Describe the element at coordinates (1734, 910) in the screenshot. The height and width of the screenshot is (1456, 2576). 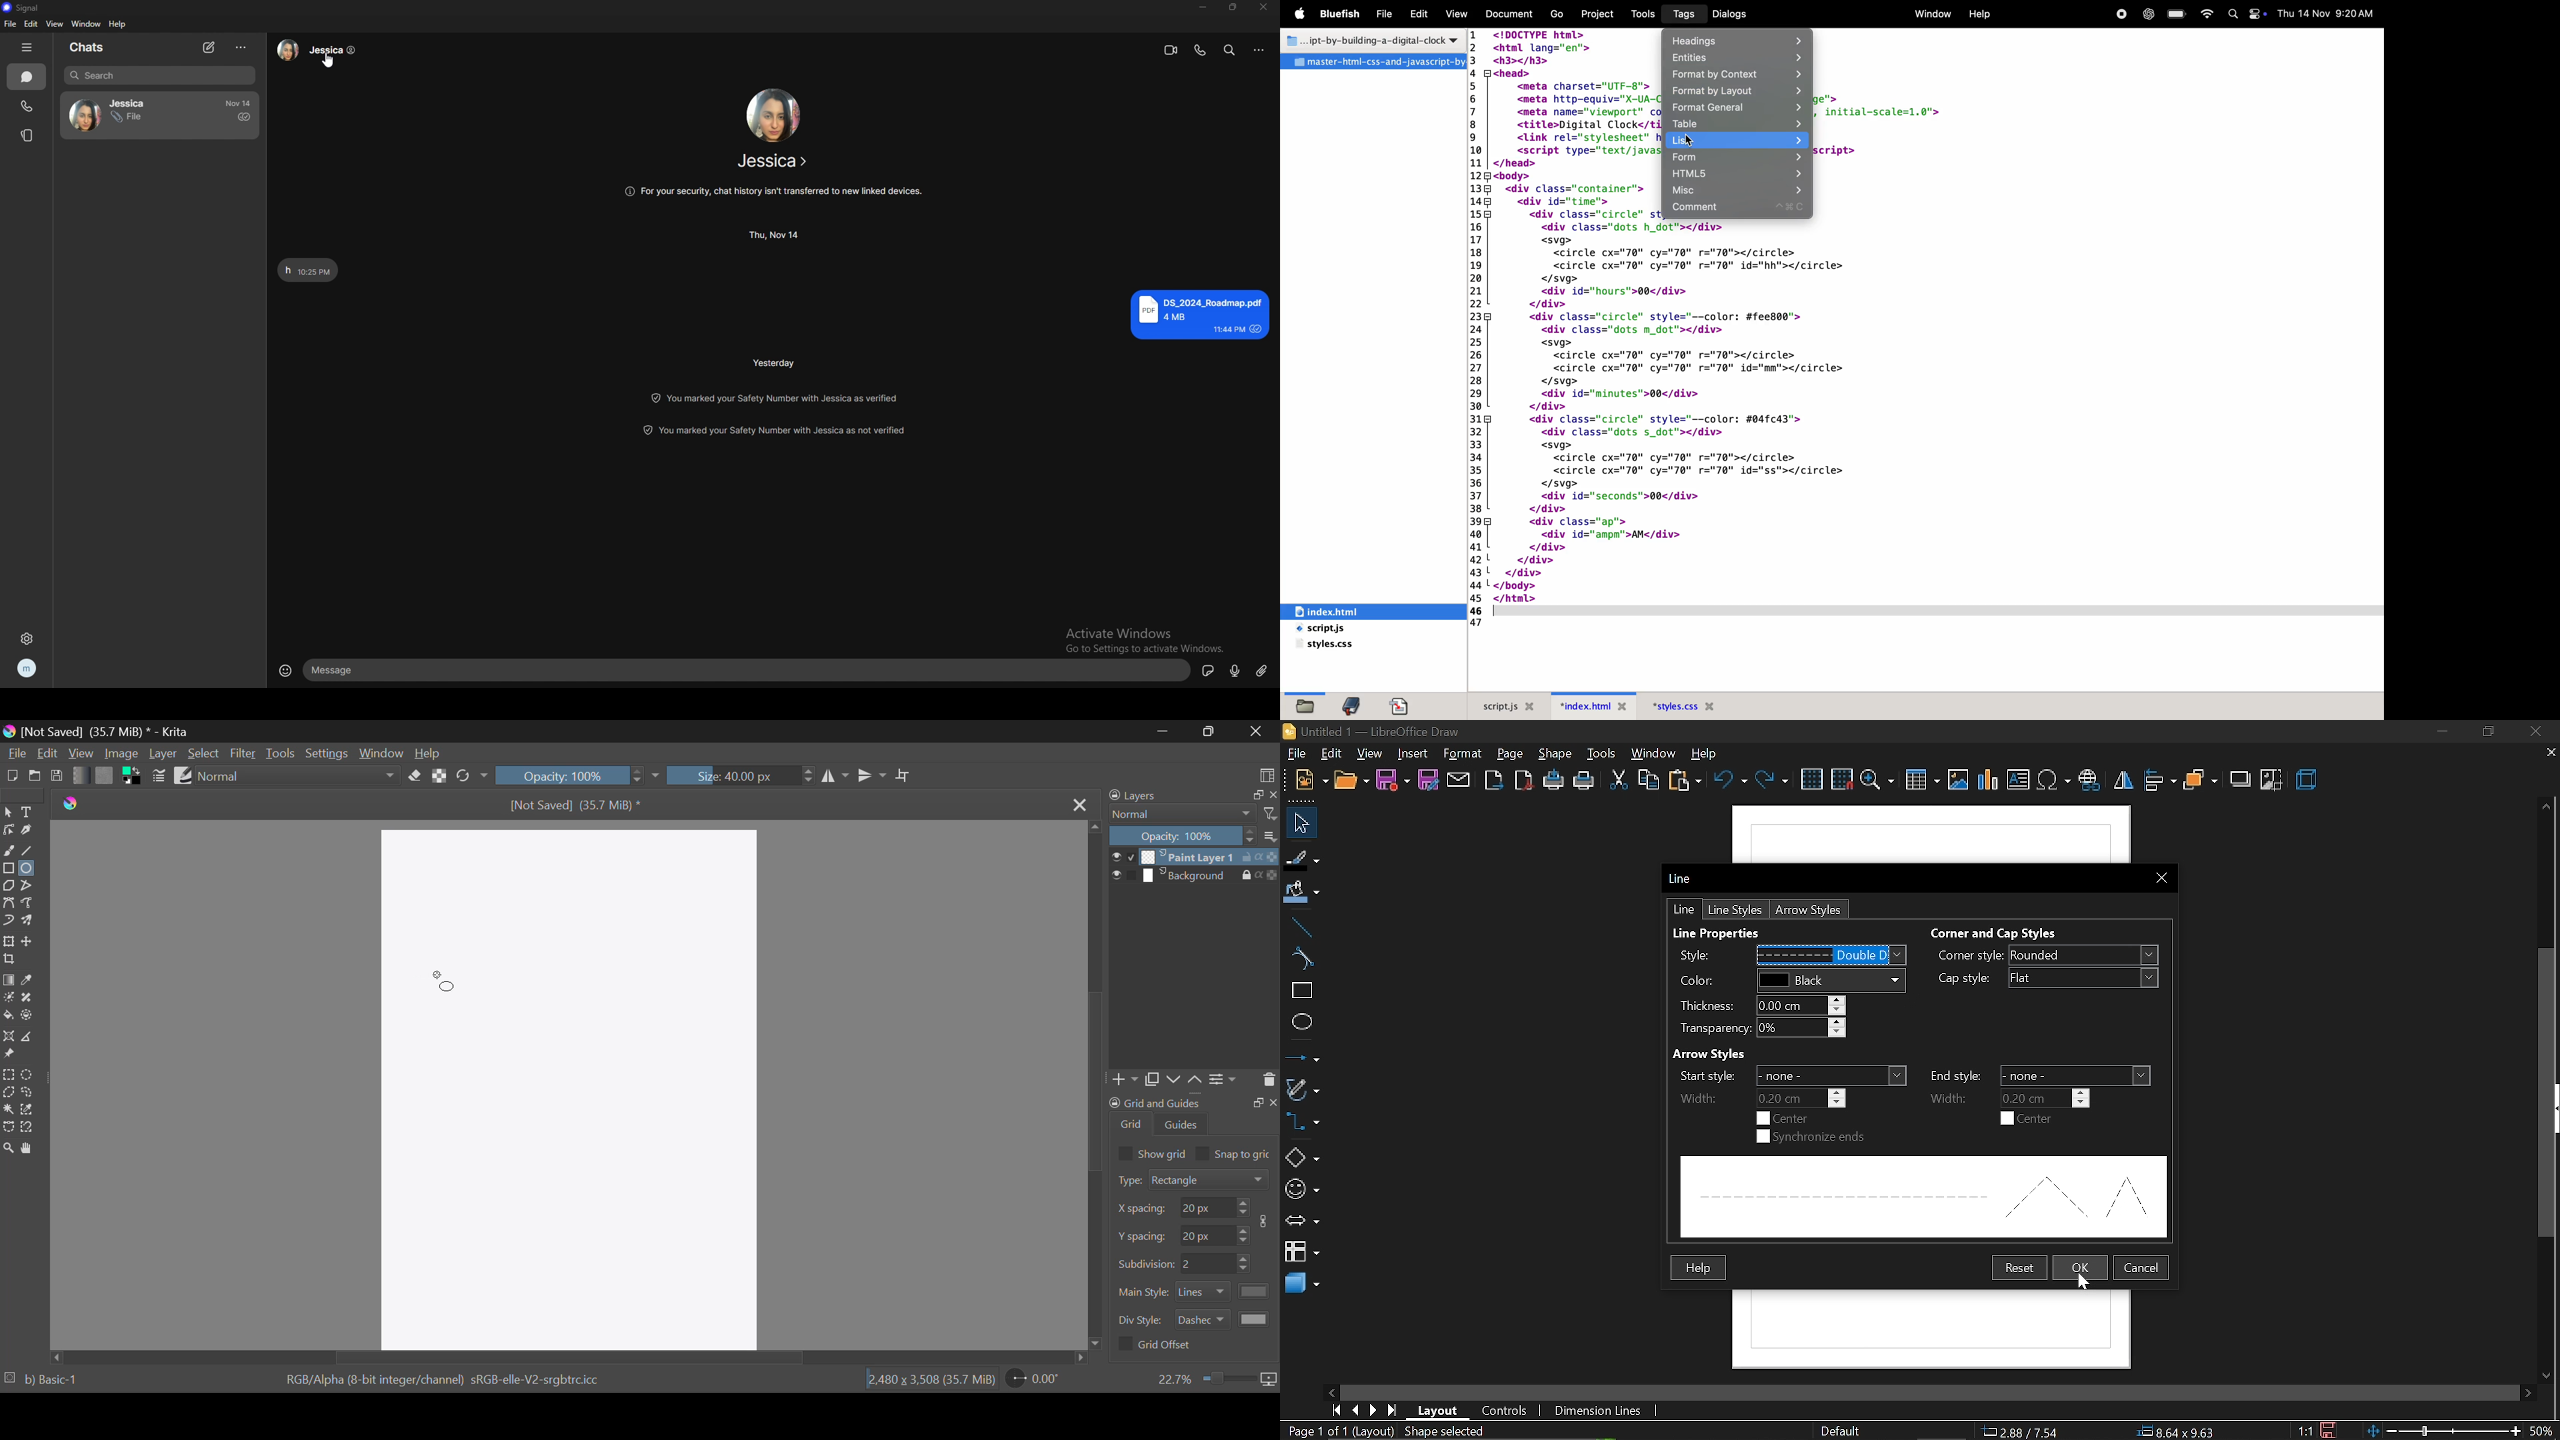
I see `line styles` at that location.